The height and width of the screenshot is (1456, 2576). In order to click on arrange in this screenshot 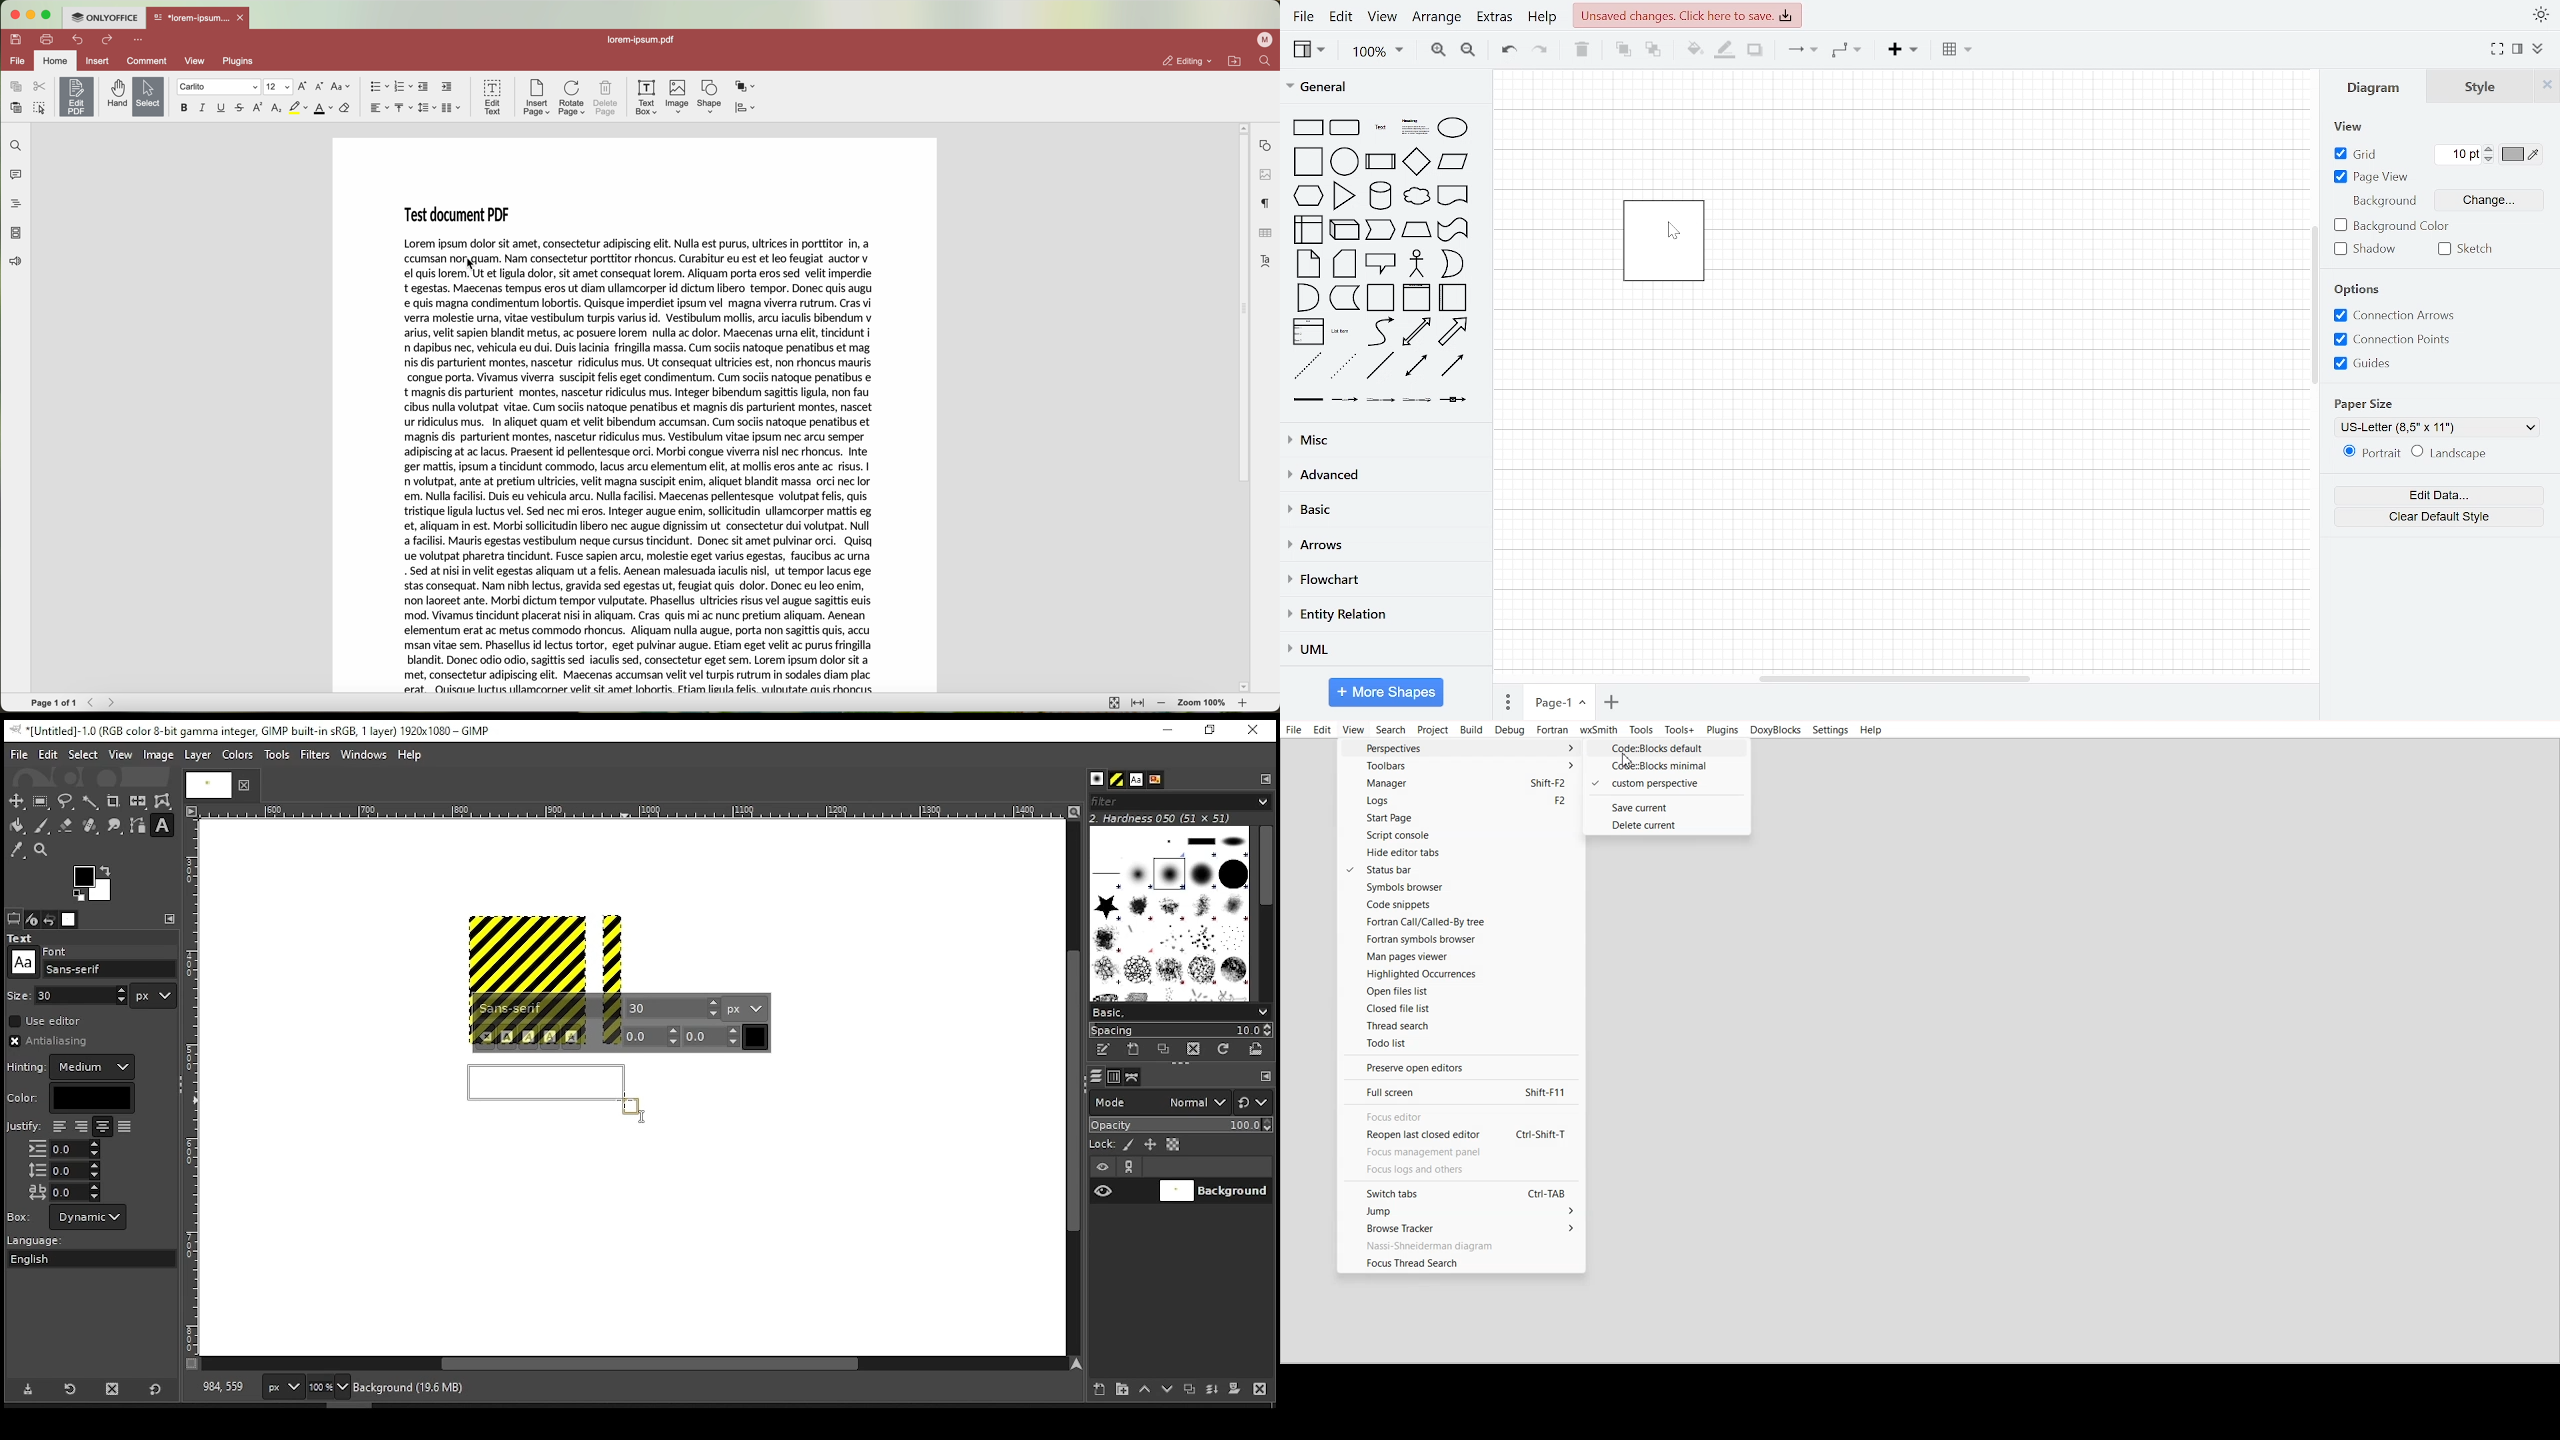, I will do `click(1438, 20)`.